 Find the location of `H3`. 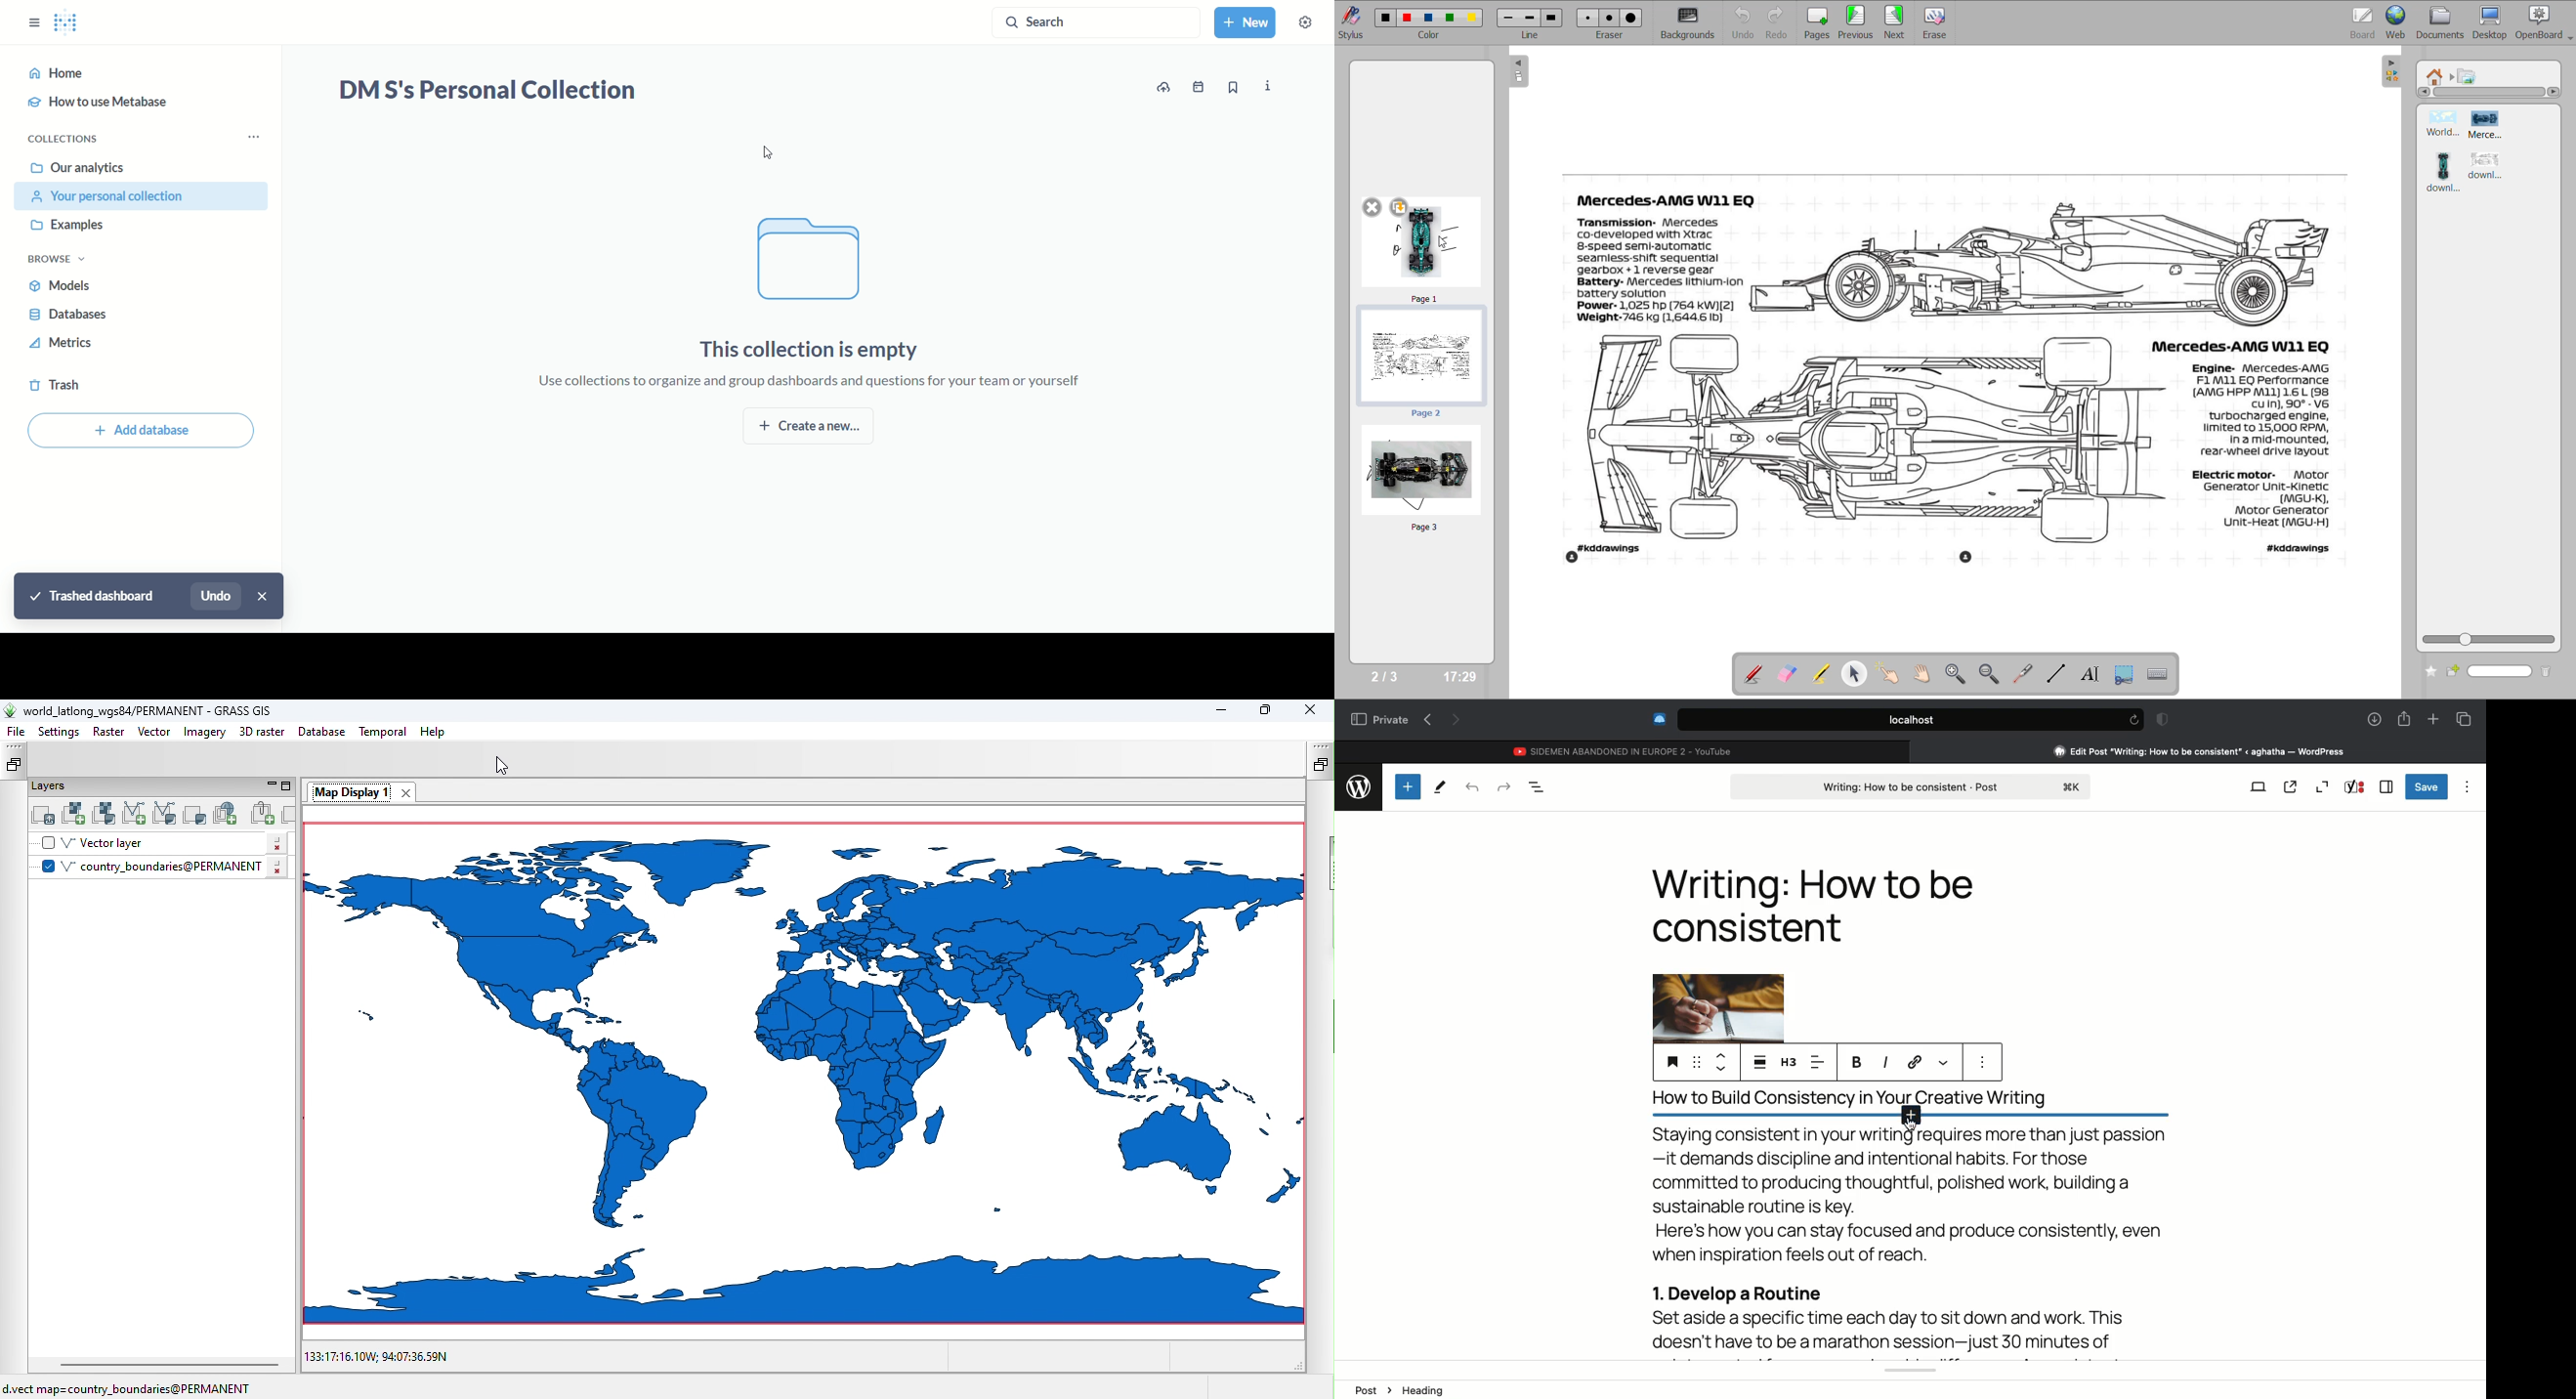

H3 is located at coordinates (1789, 1062).